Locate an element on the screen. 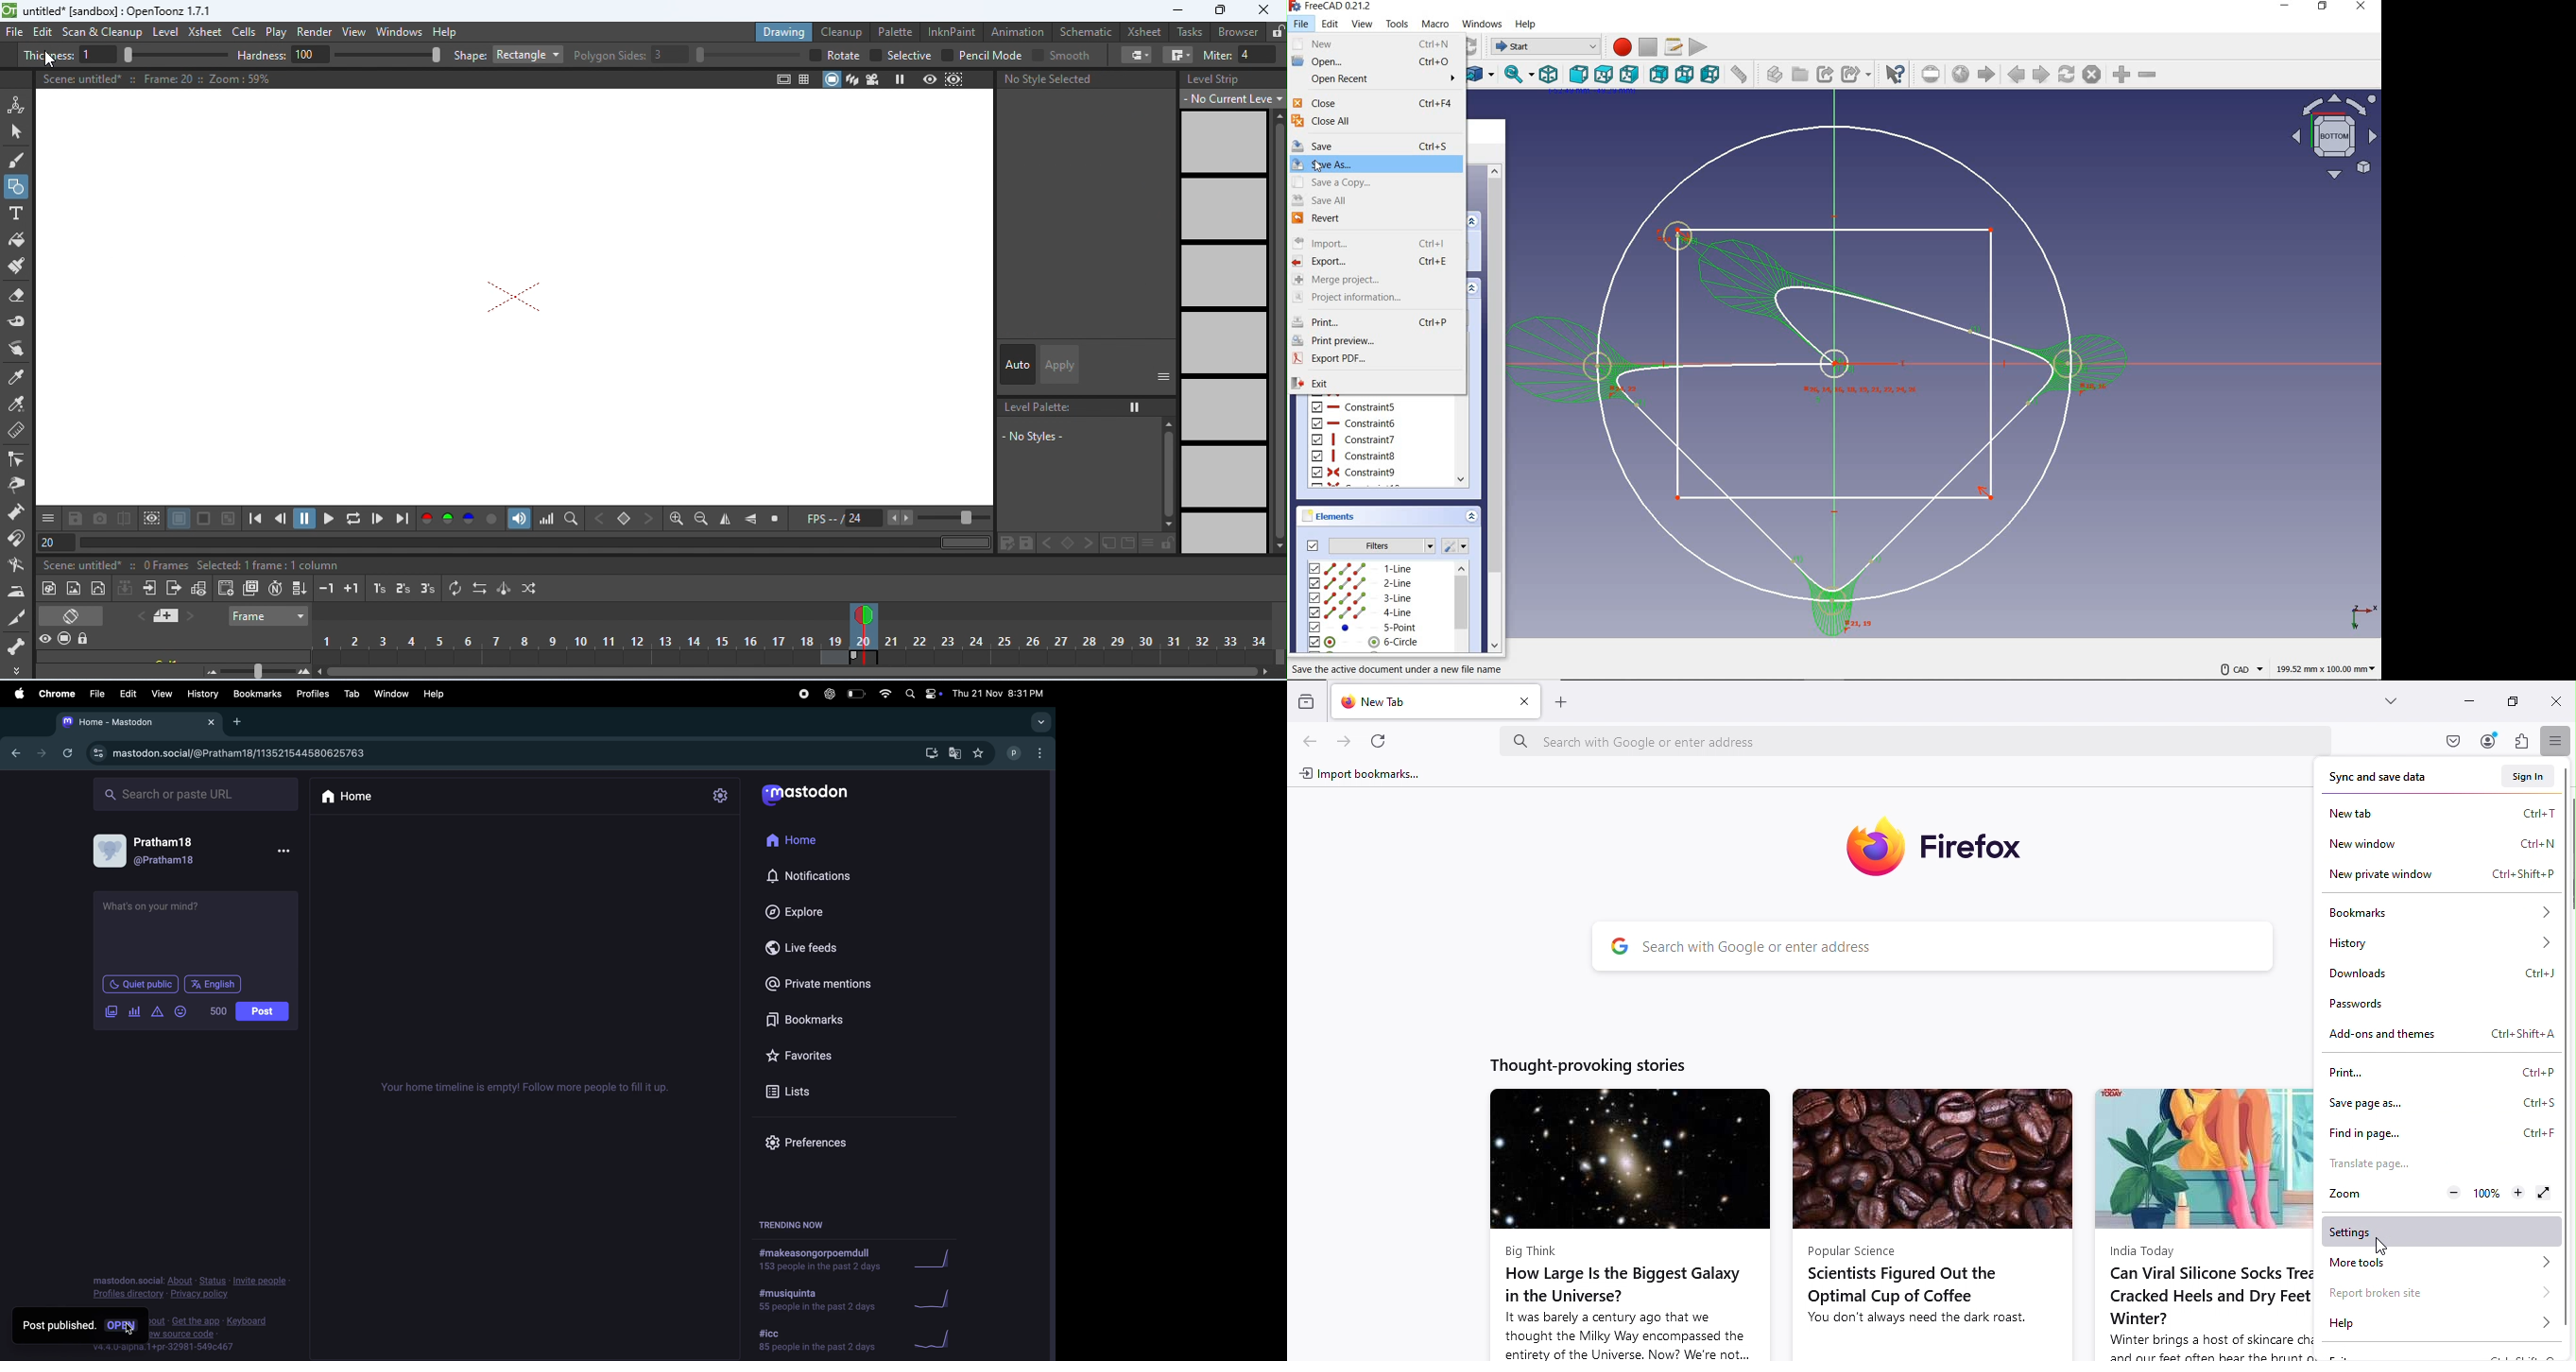 This screenshot has width=2576, height=1372. mastadon tab is located at coordinates (111, 722).